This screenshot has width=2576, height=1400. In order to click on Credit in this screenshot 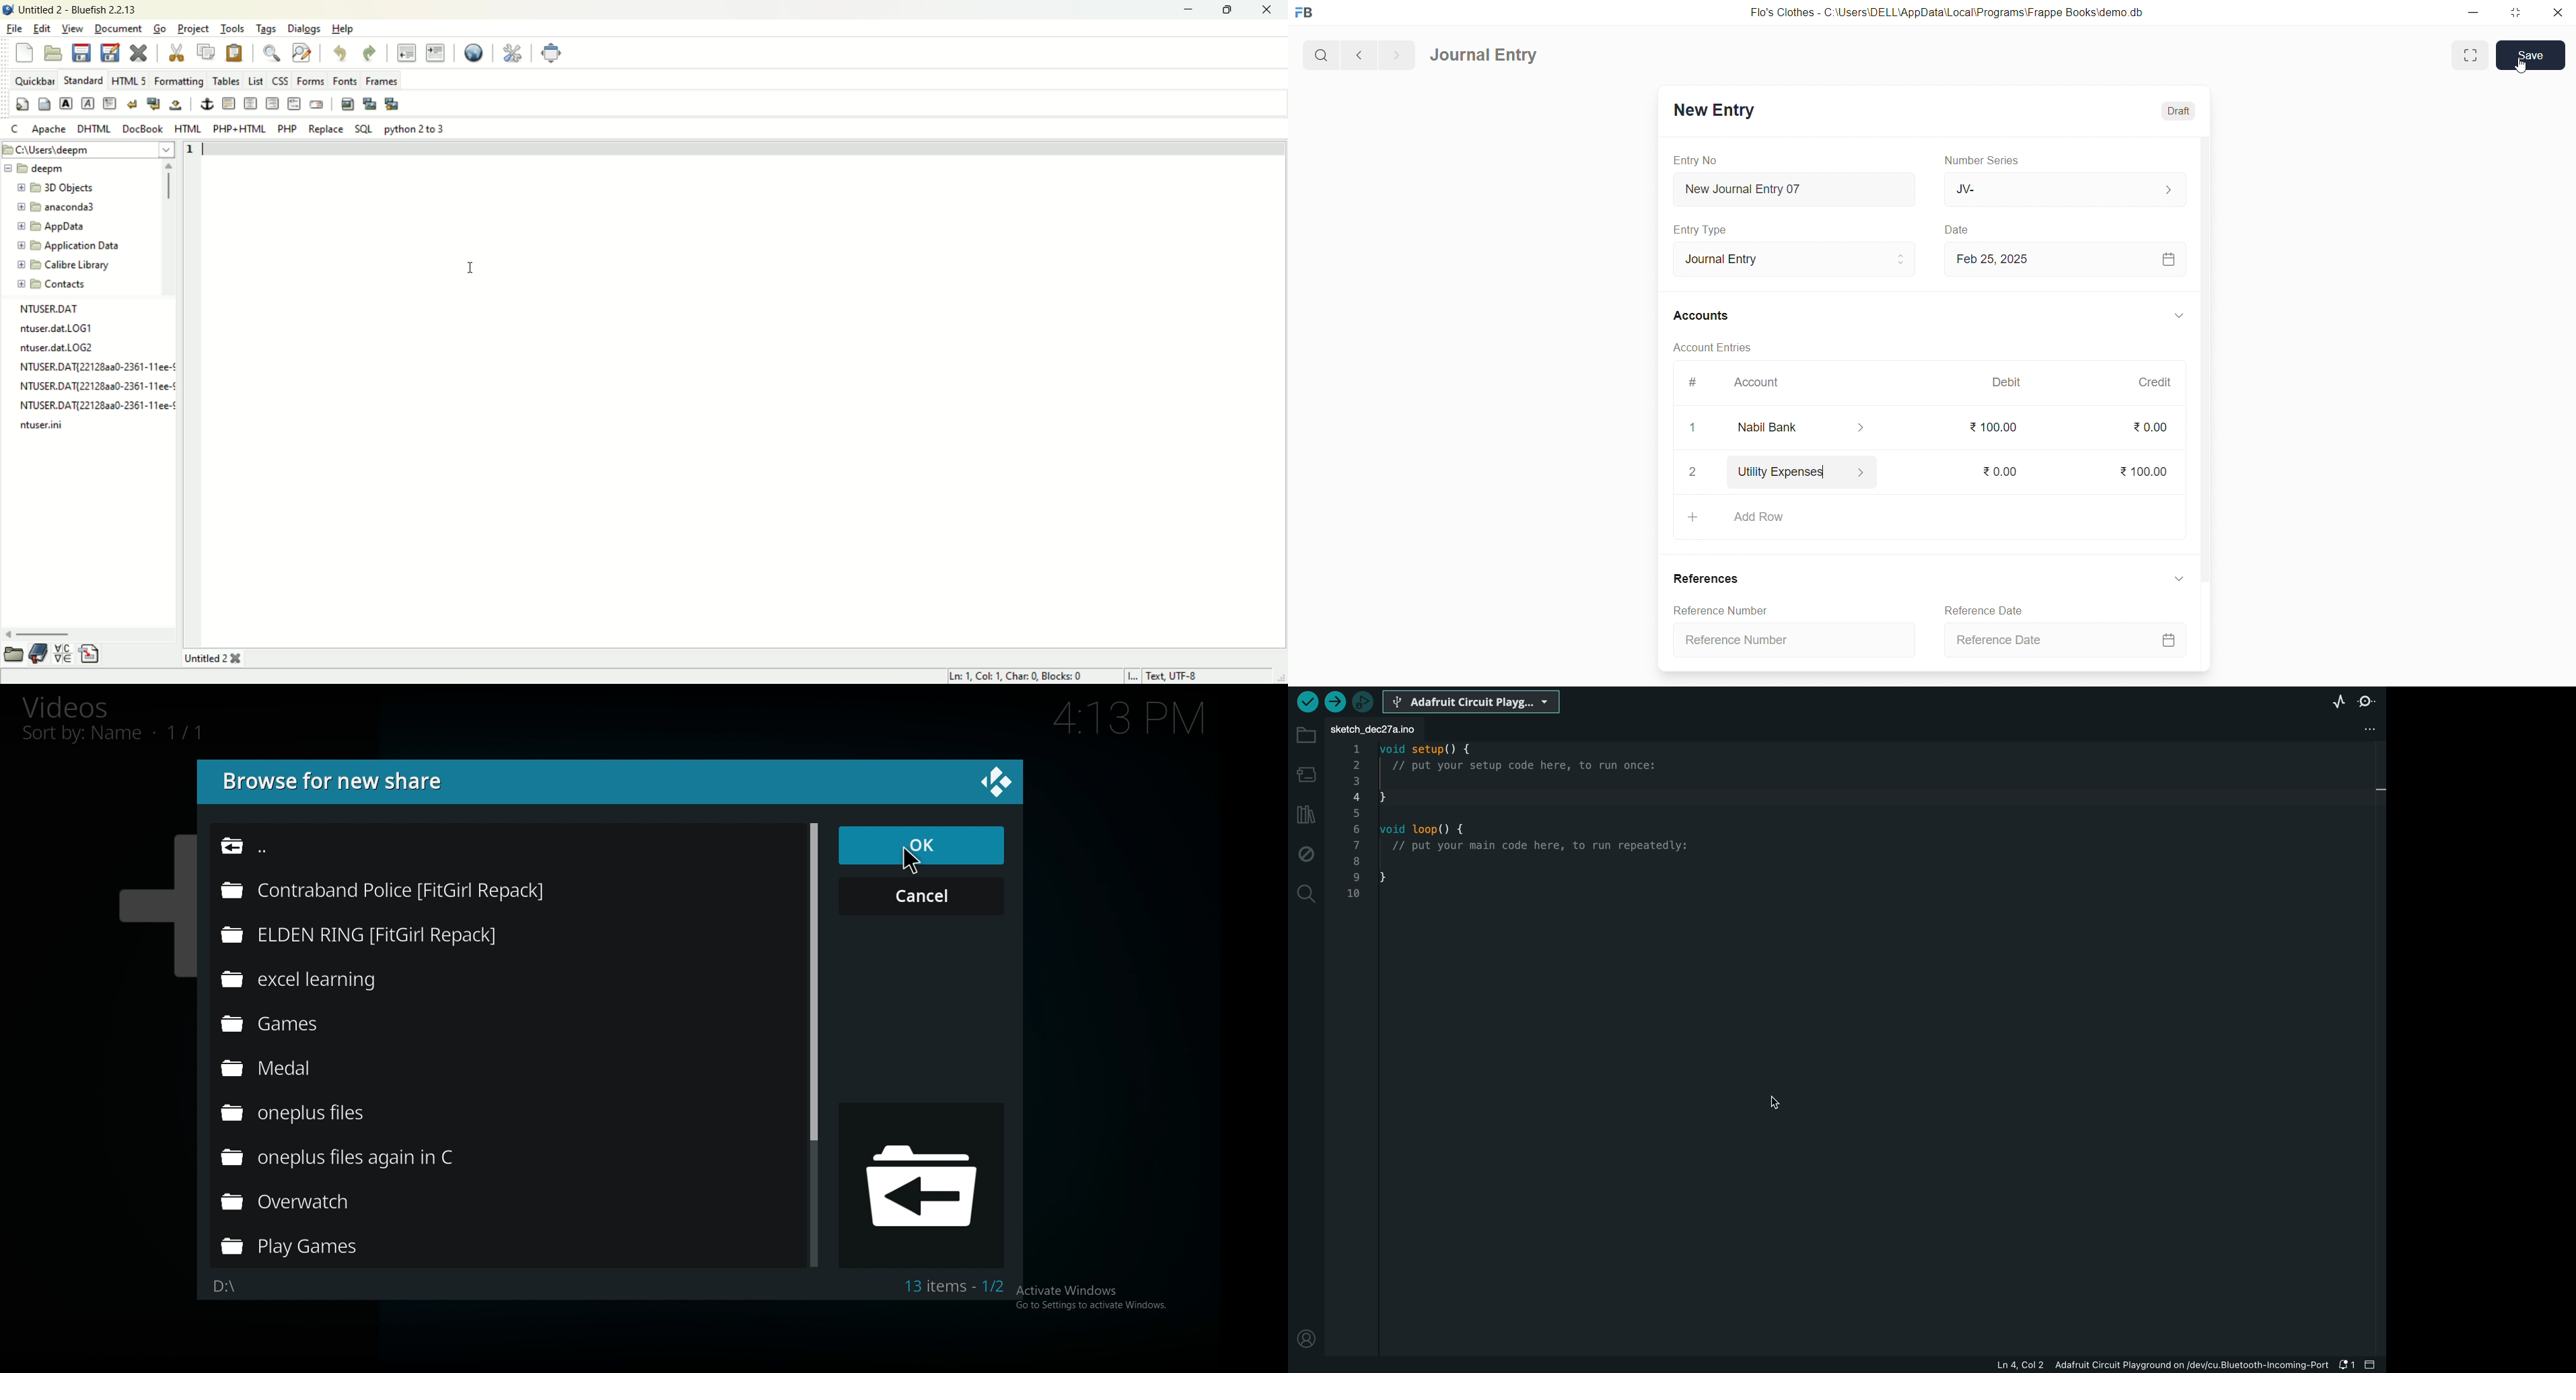, I will do `click(2154, 382)`.